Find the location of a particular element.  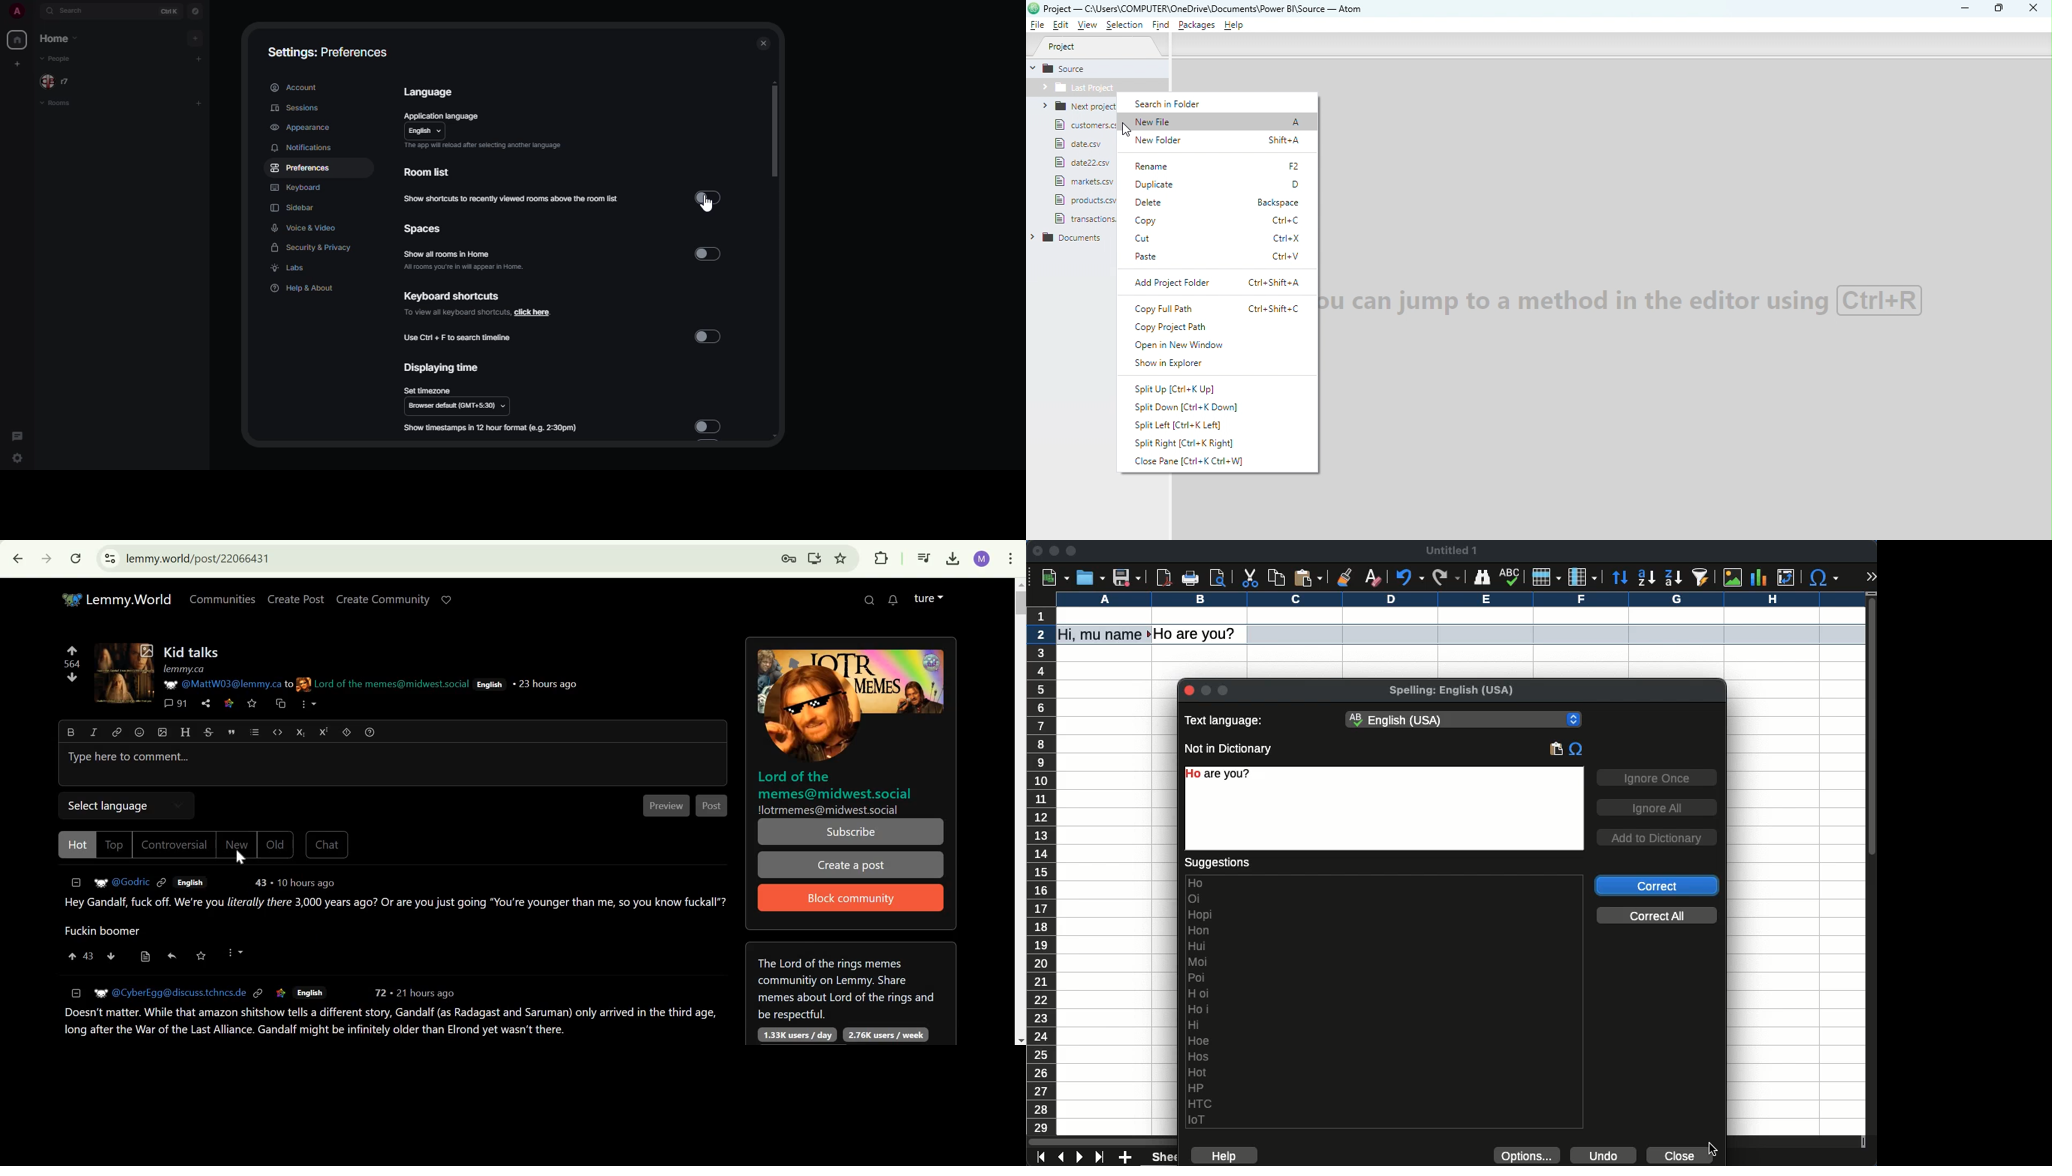

H oi is located at coordinates (1200, 993).